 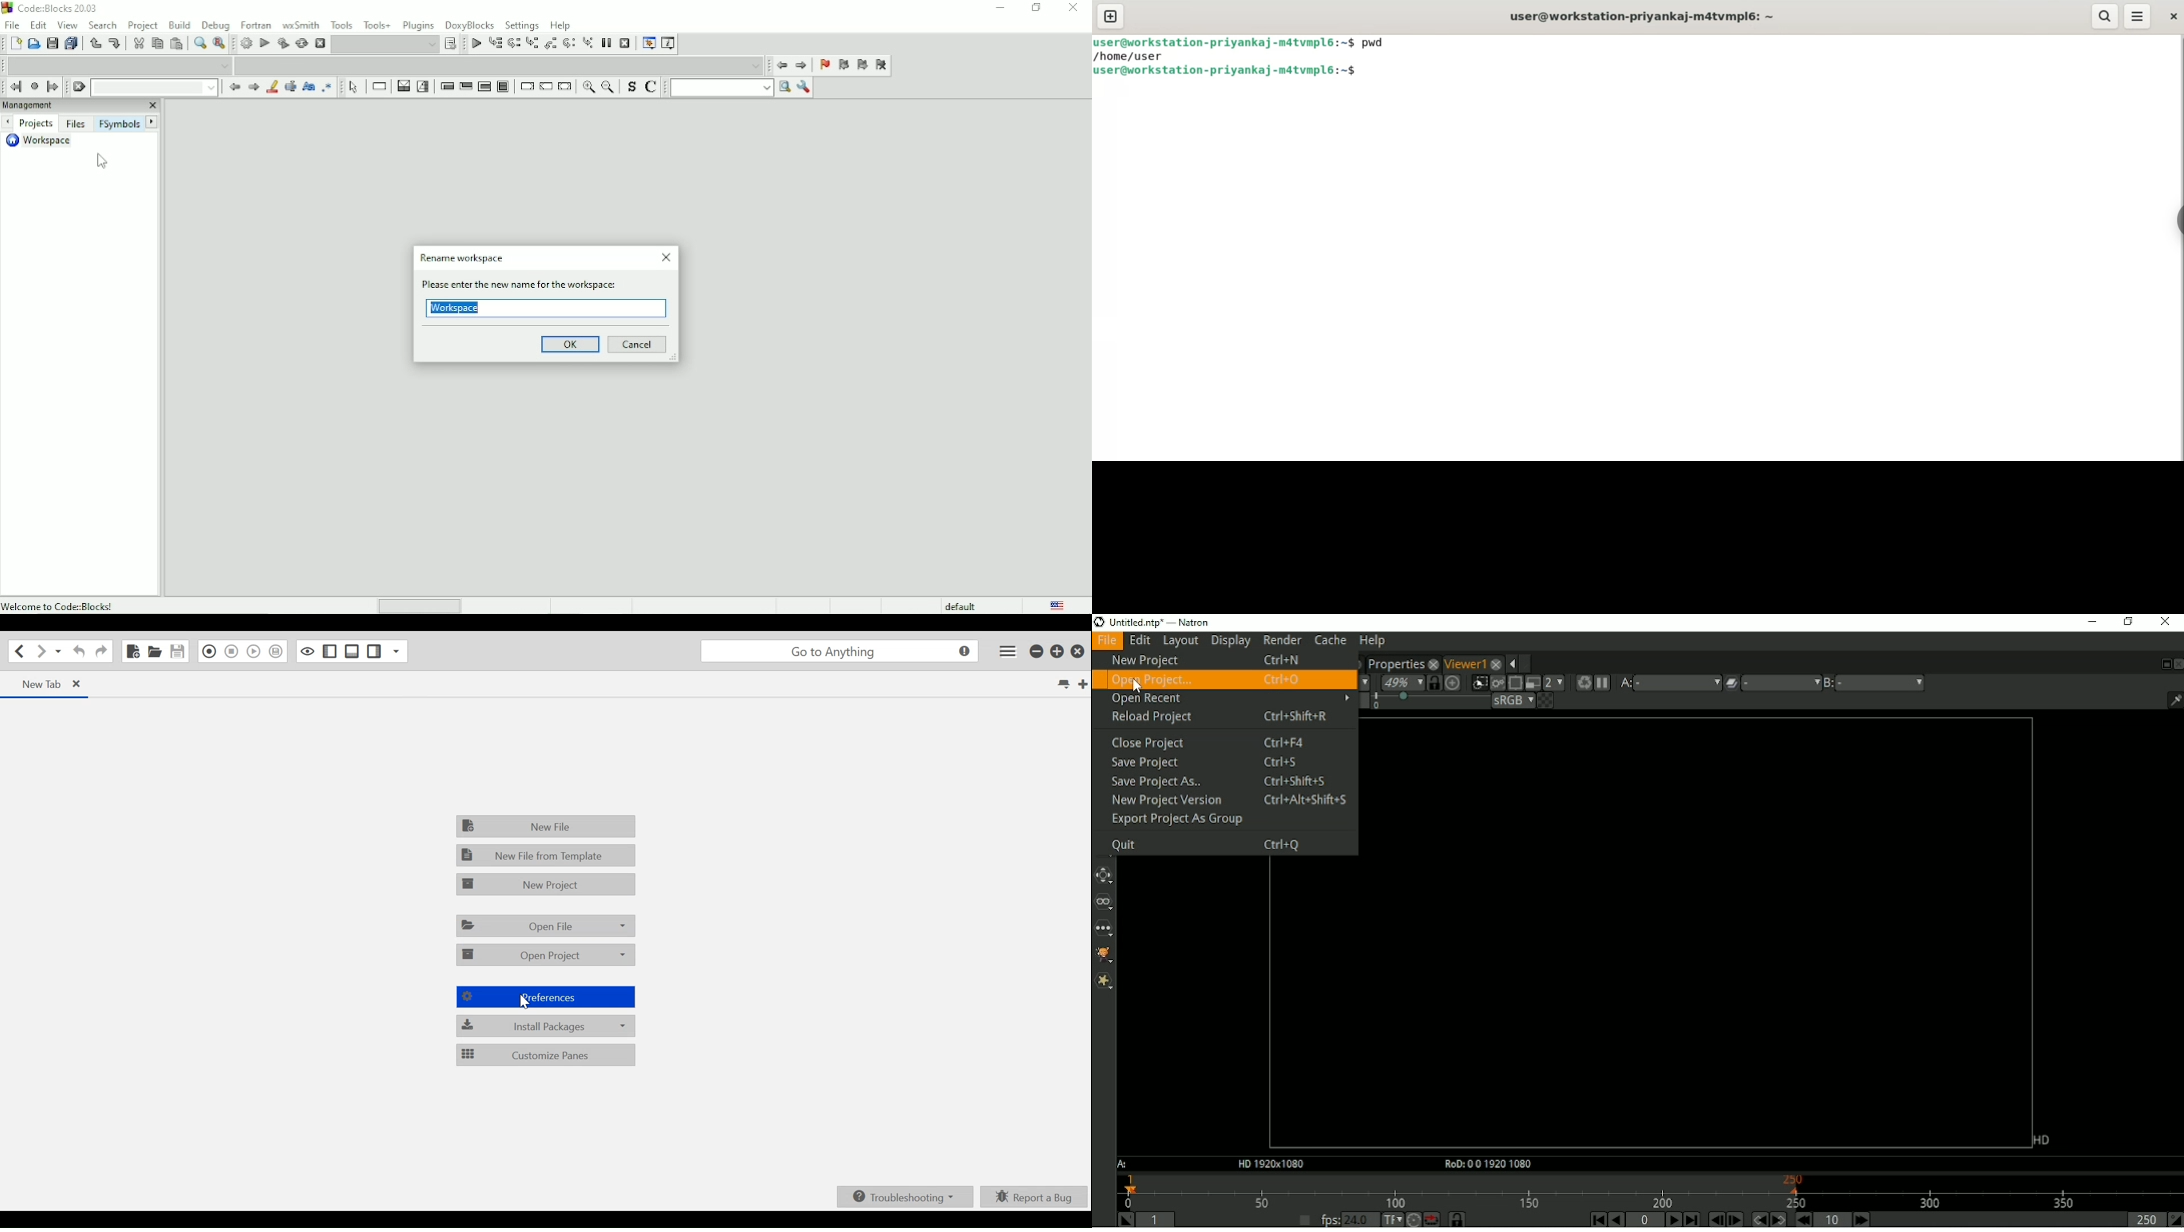 What do you see at coordinates (19, 650) in the screenshot?
I see `Go back one location` at bounding box center [19, 650].